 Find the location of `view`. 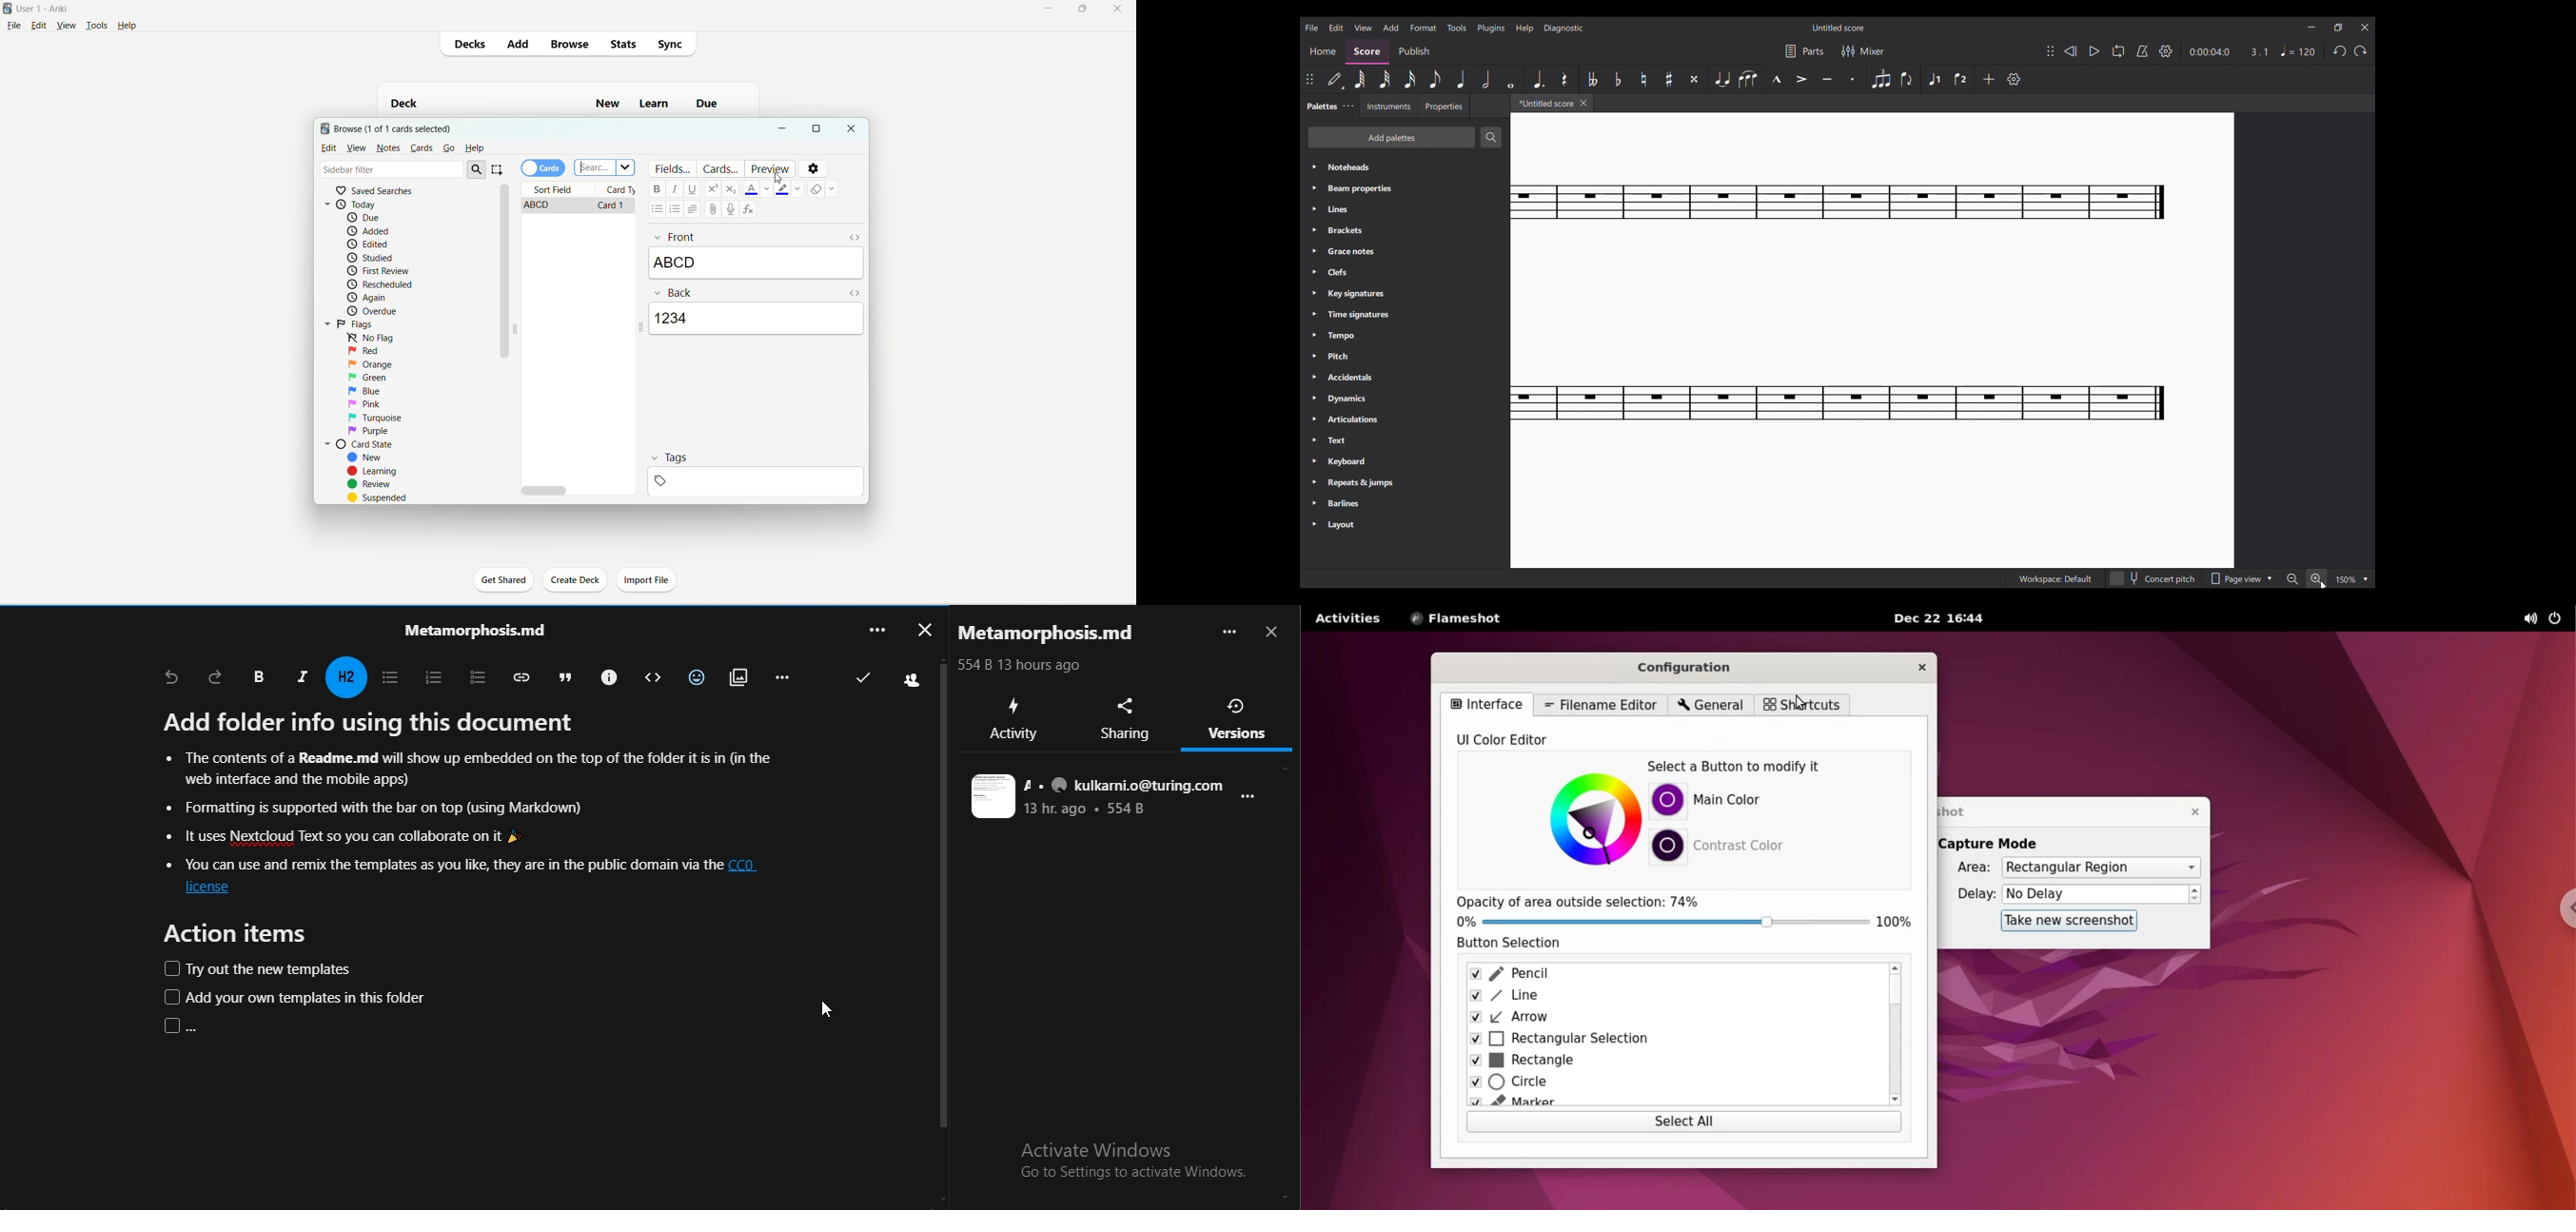

view is located at coordinates (357, 148).